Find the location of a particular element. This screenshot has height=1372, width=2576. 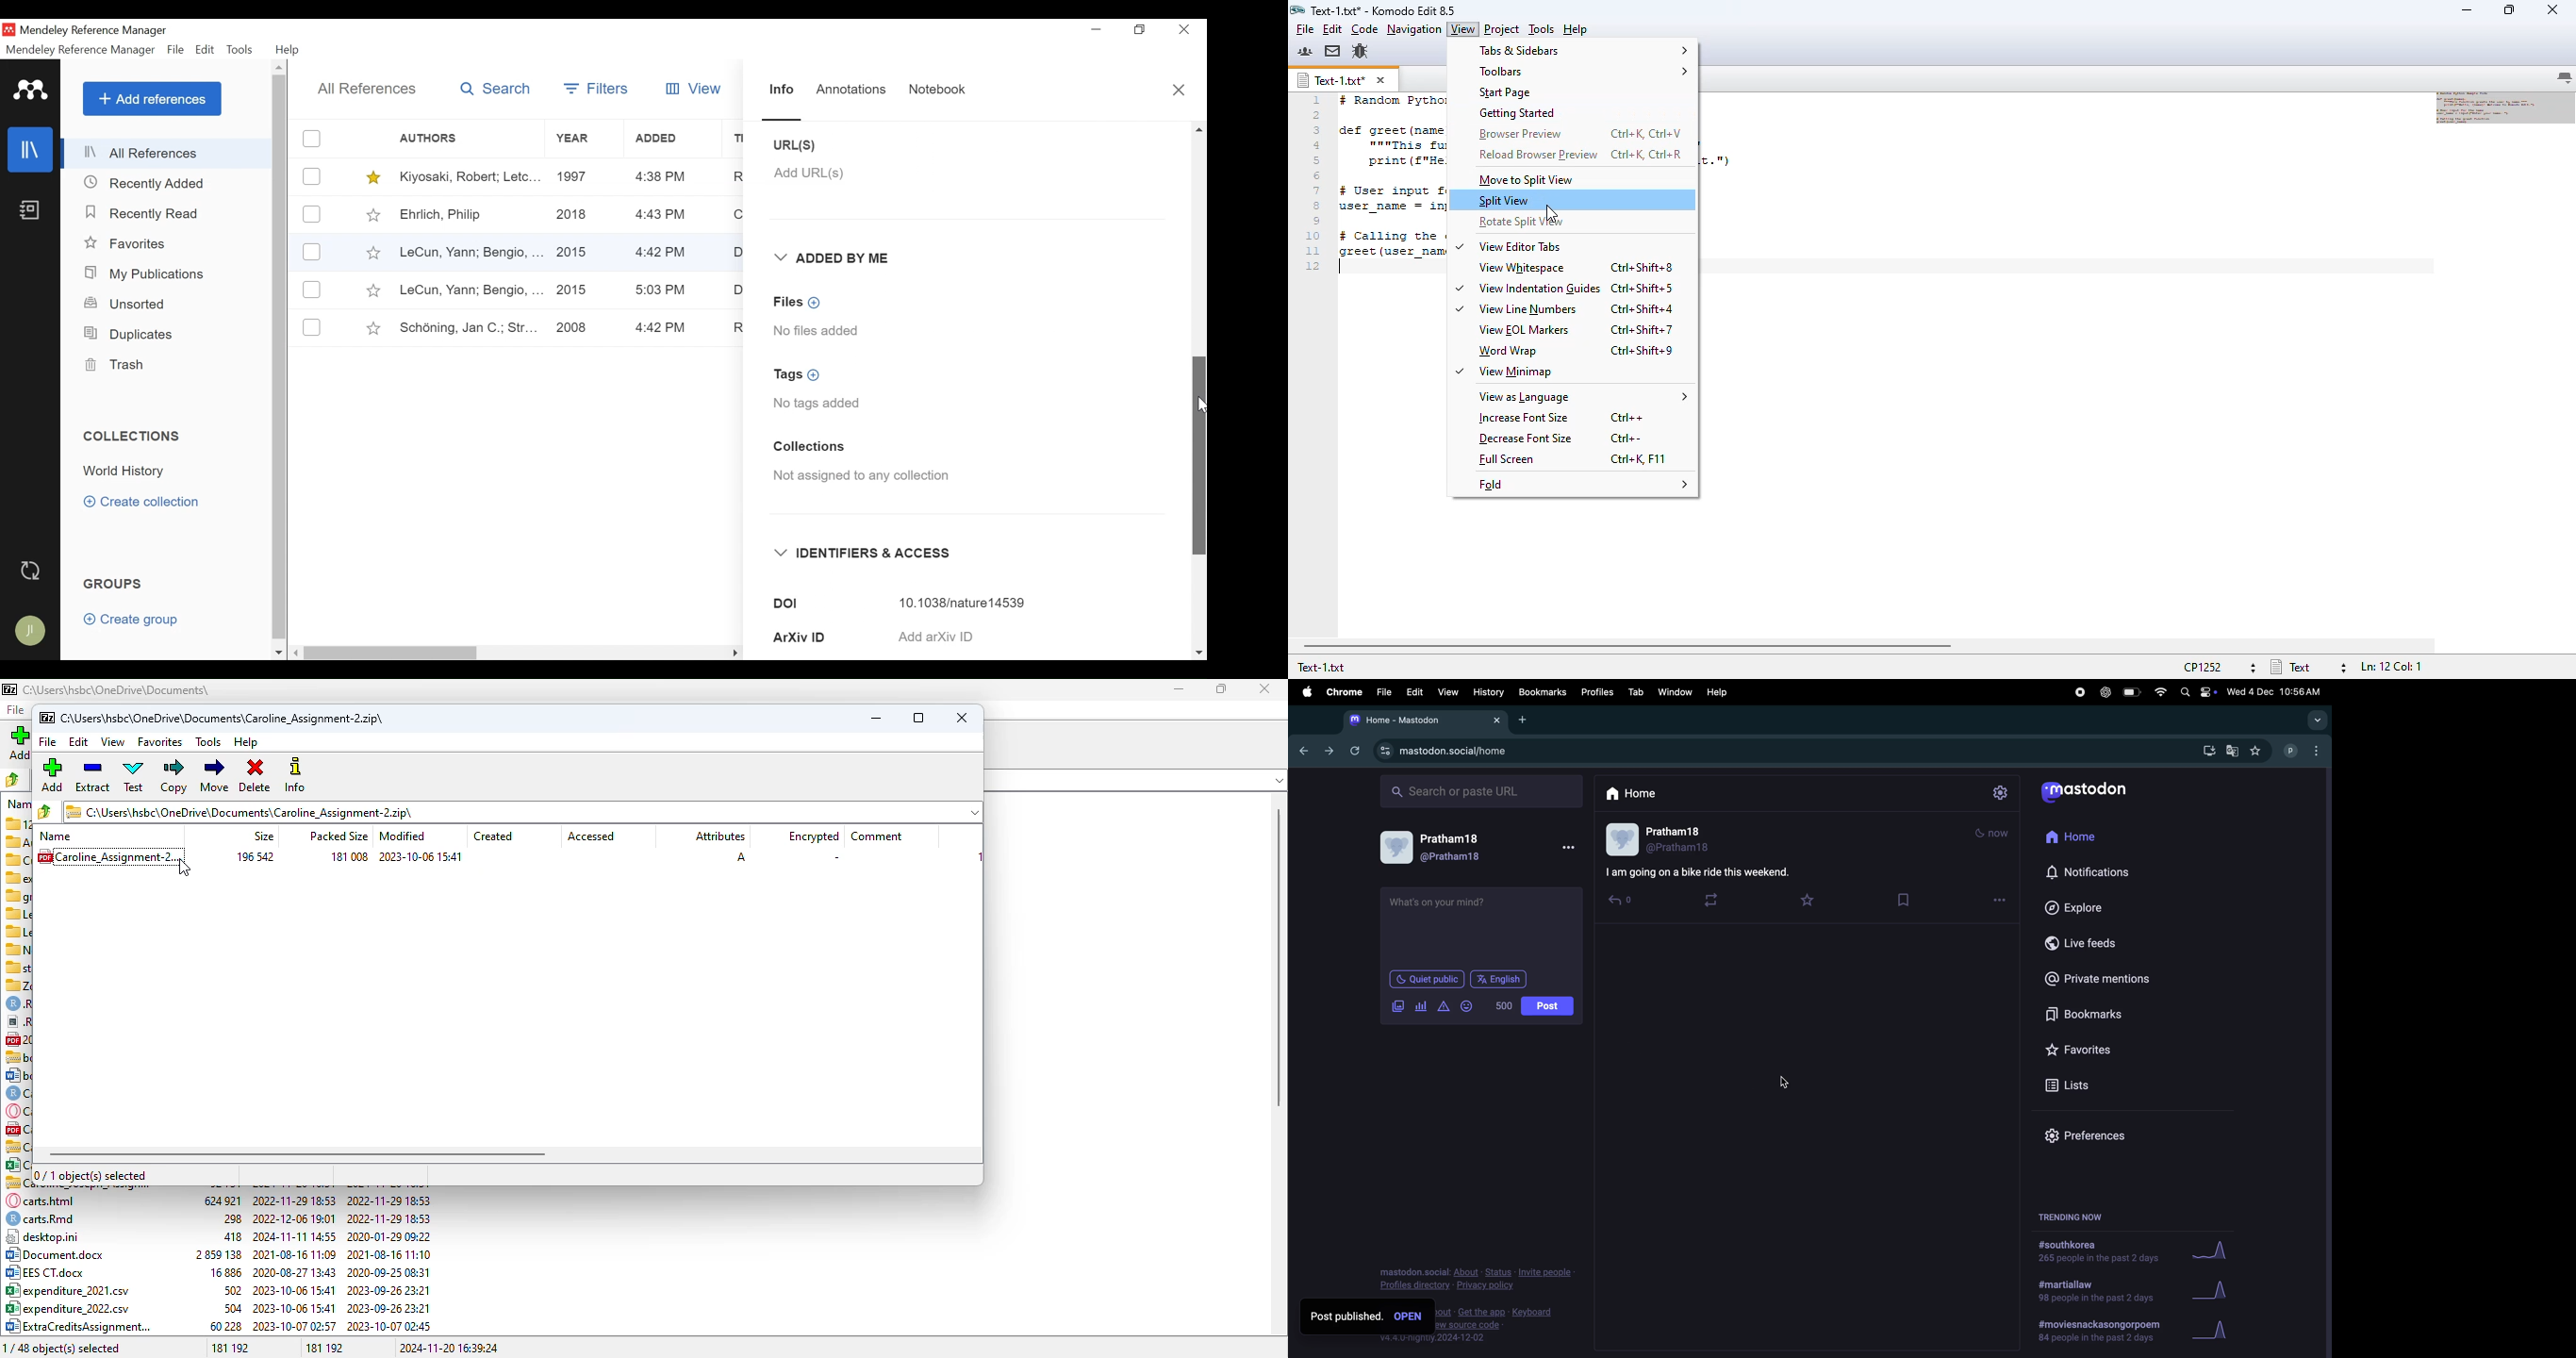

copy is located at coordinates (173, 776).